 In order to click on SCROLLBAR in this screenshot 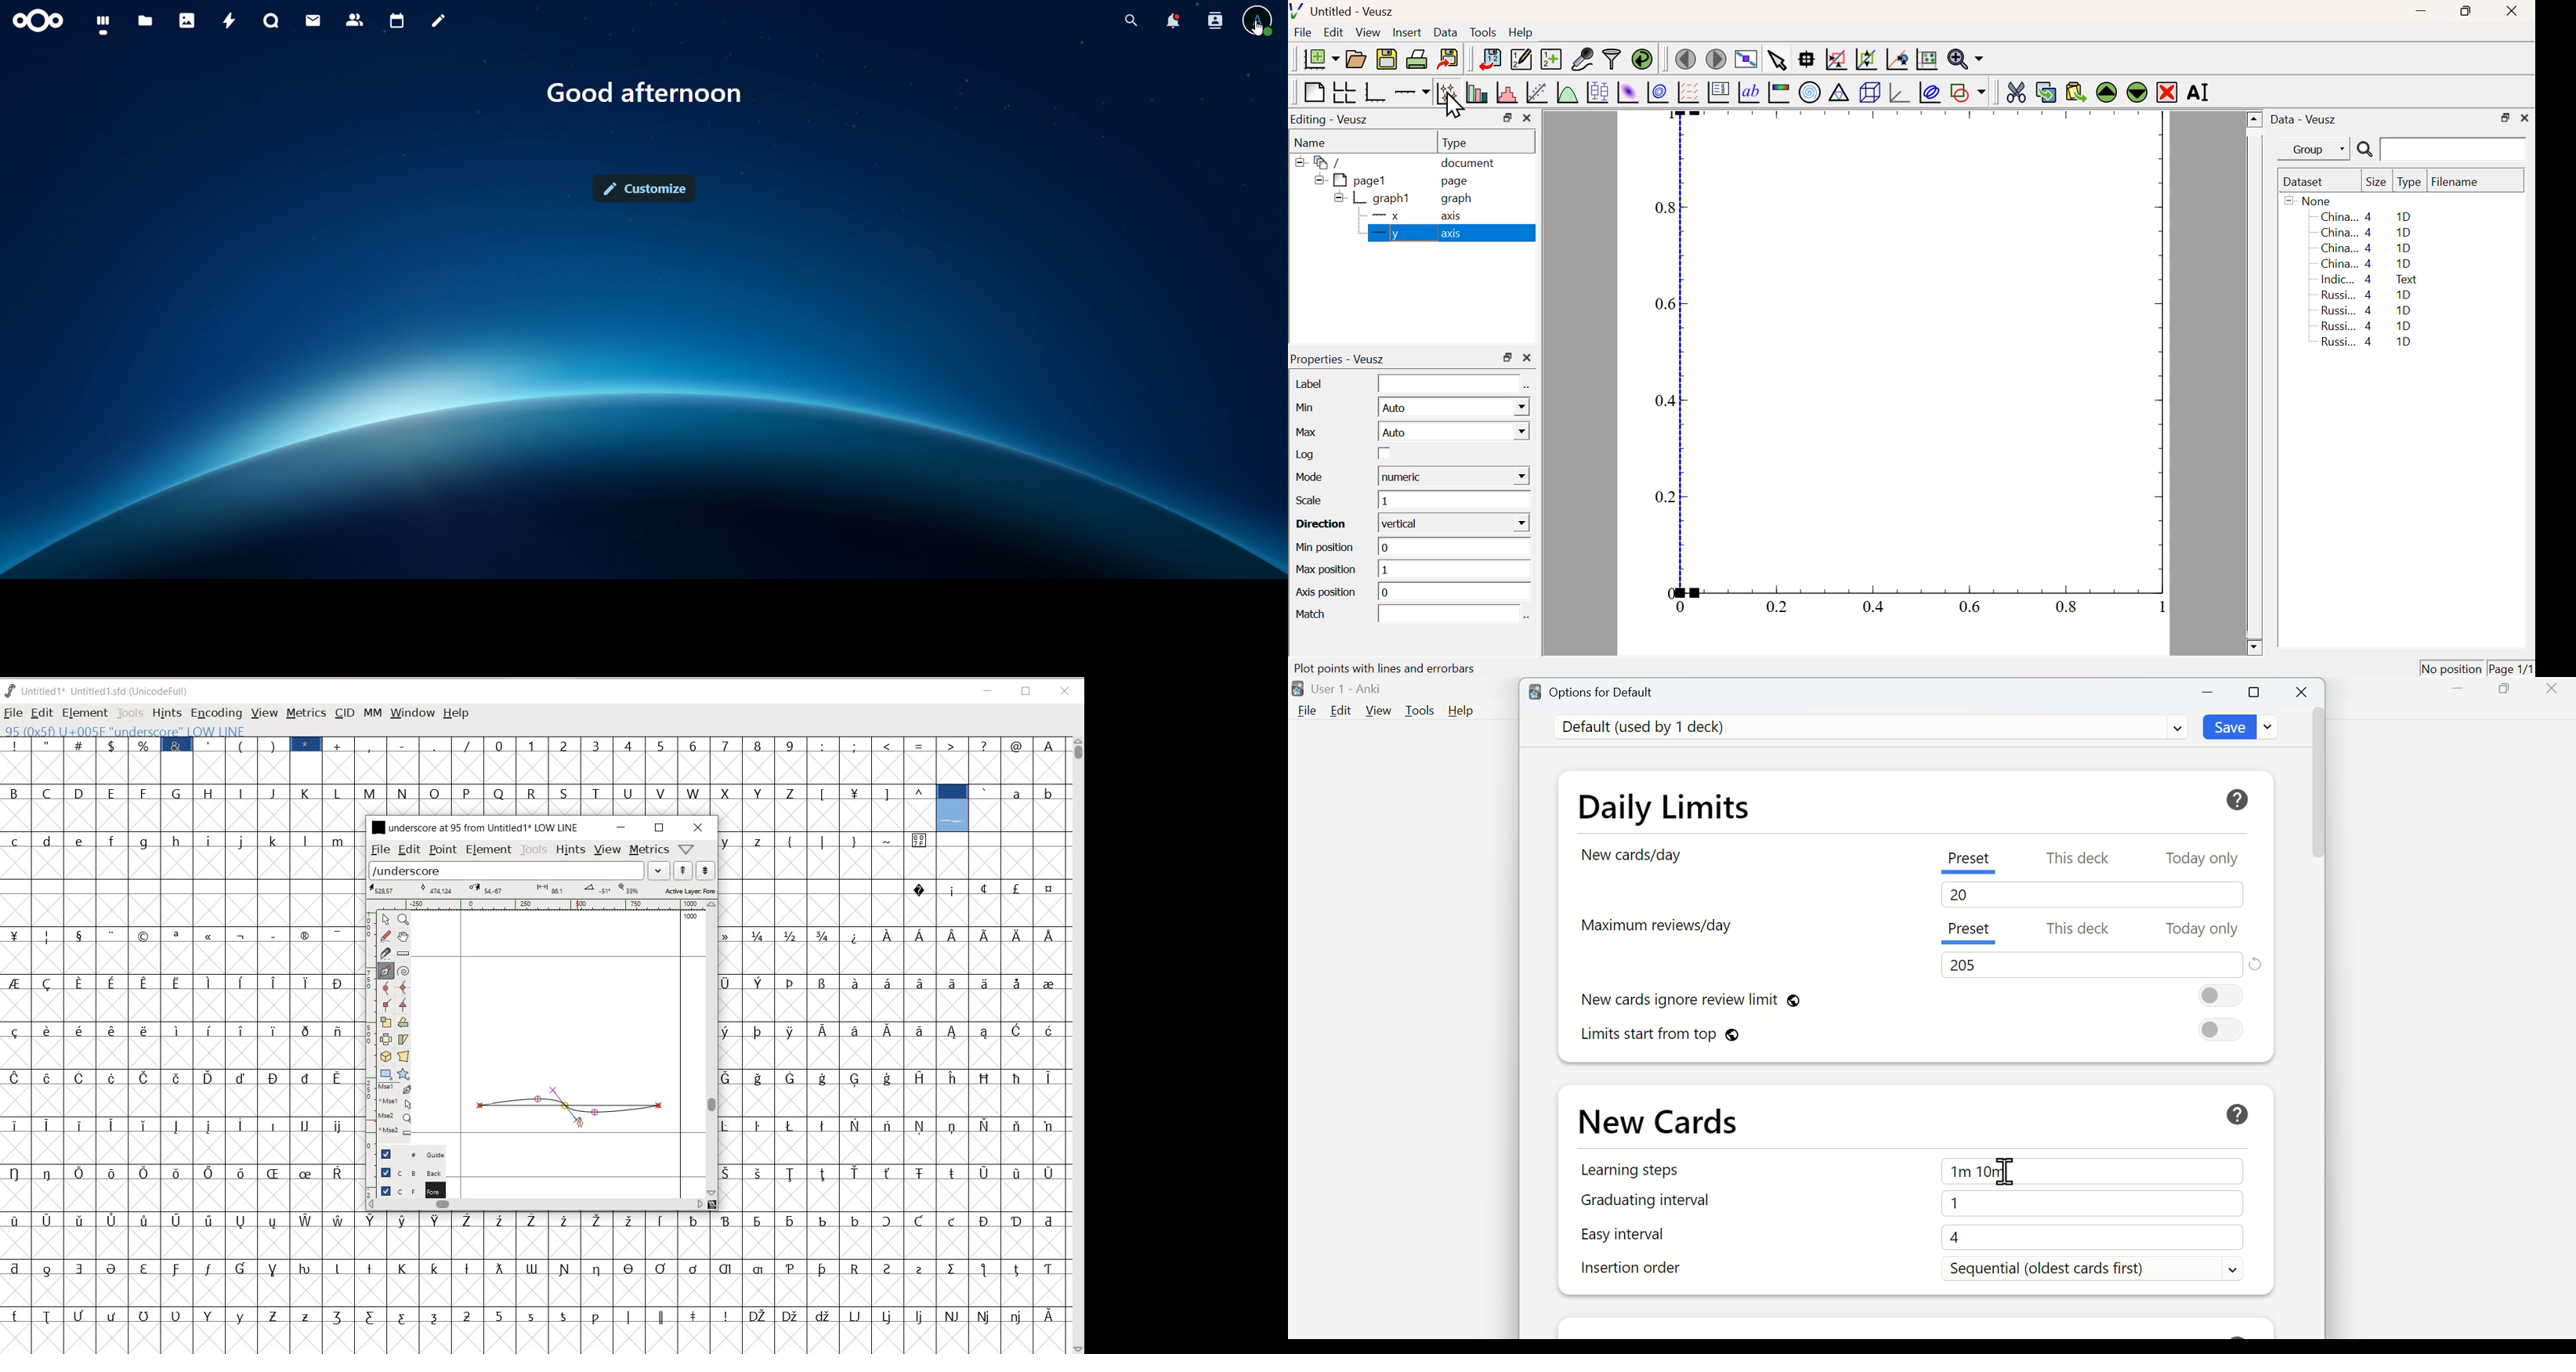, I will do `click(1077, 1045)`.